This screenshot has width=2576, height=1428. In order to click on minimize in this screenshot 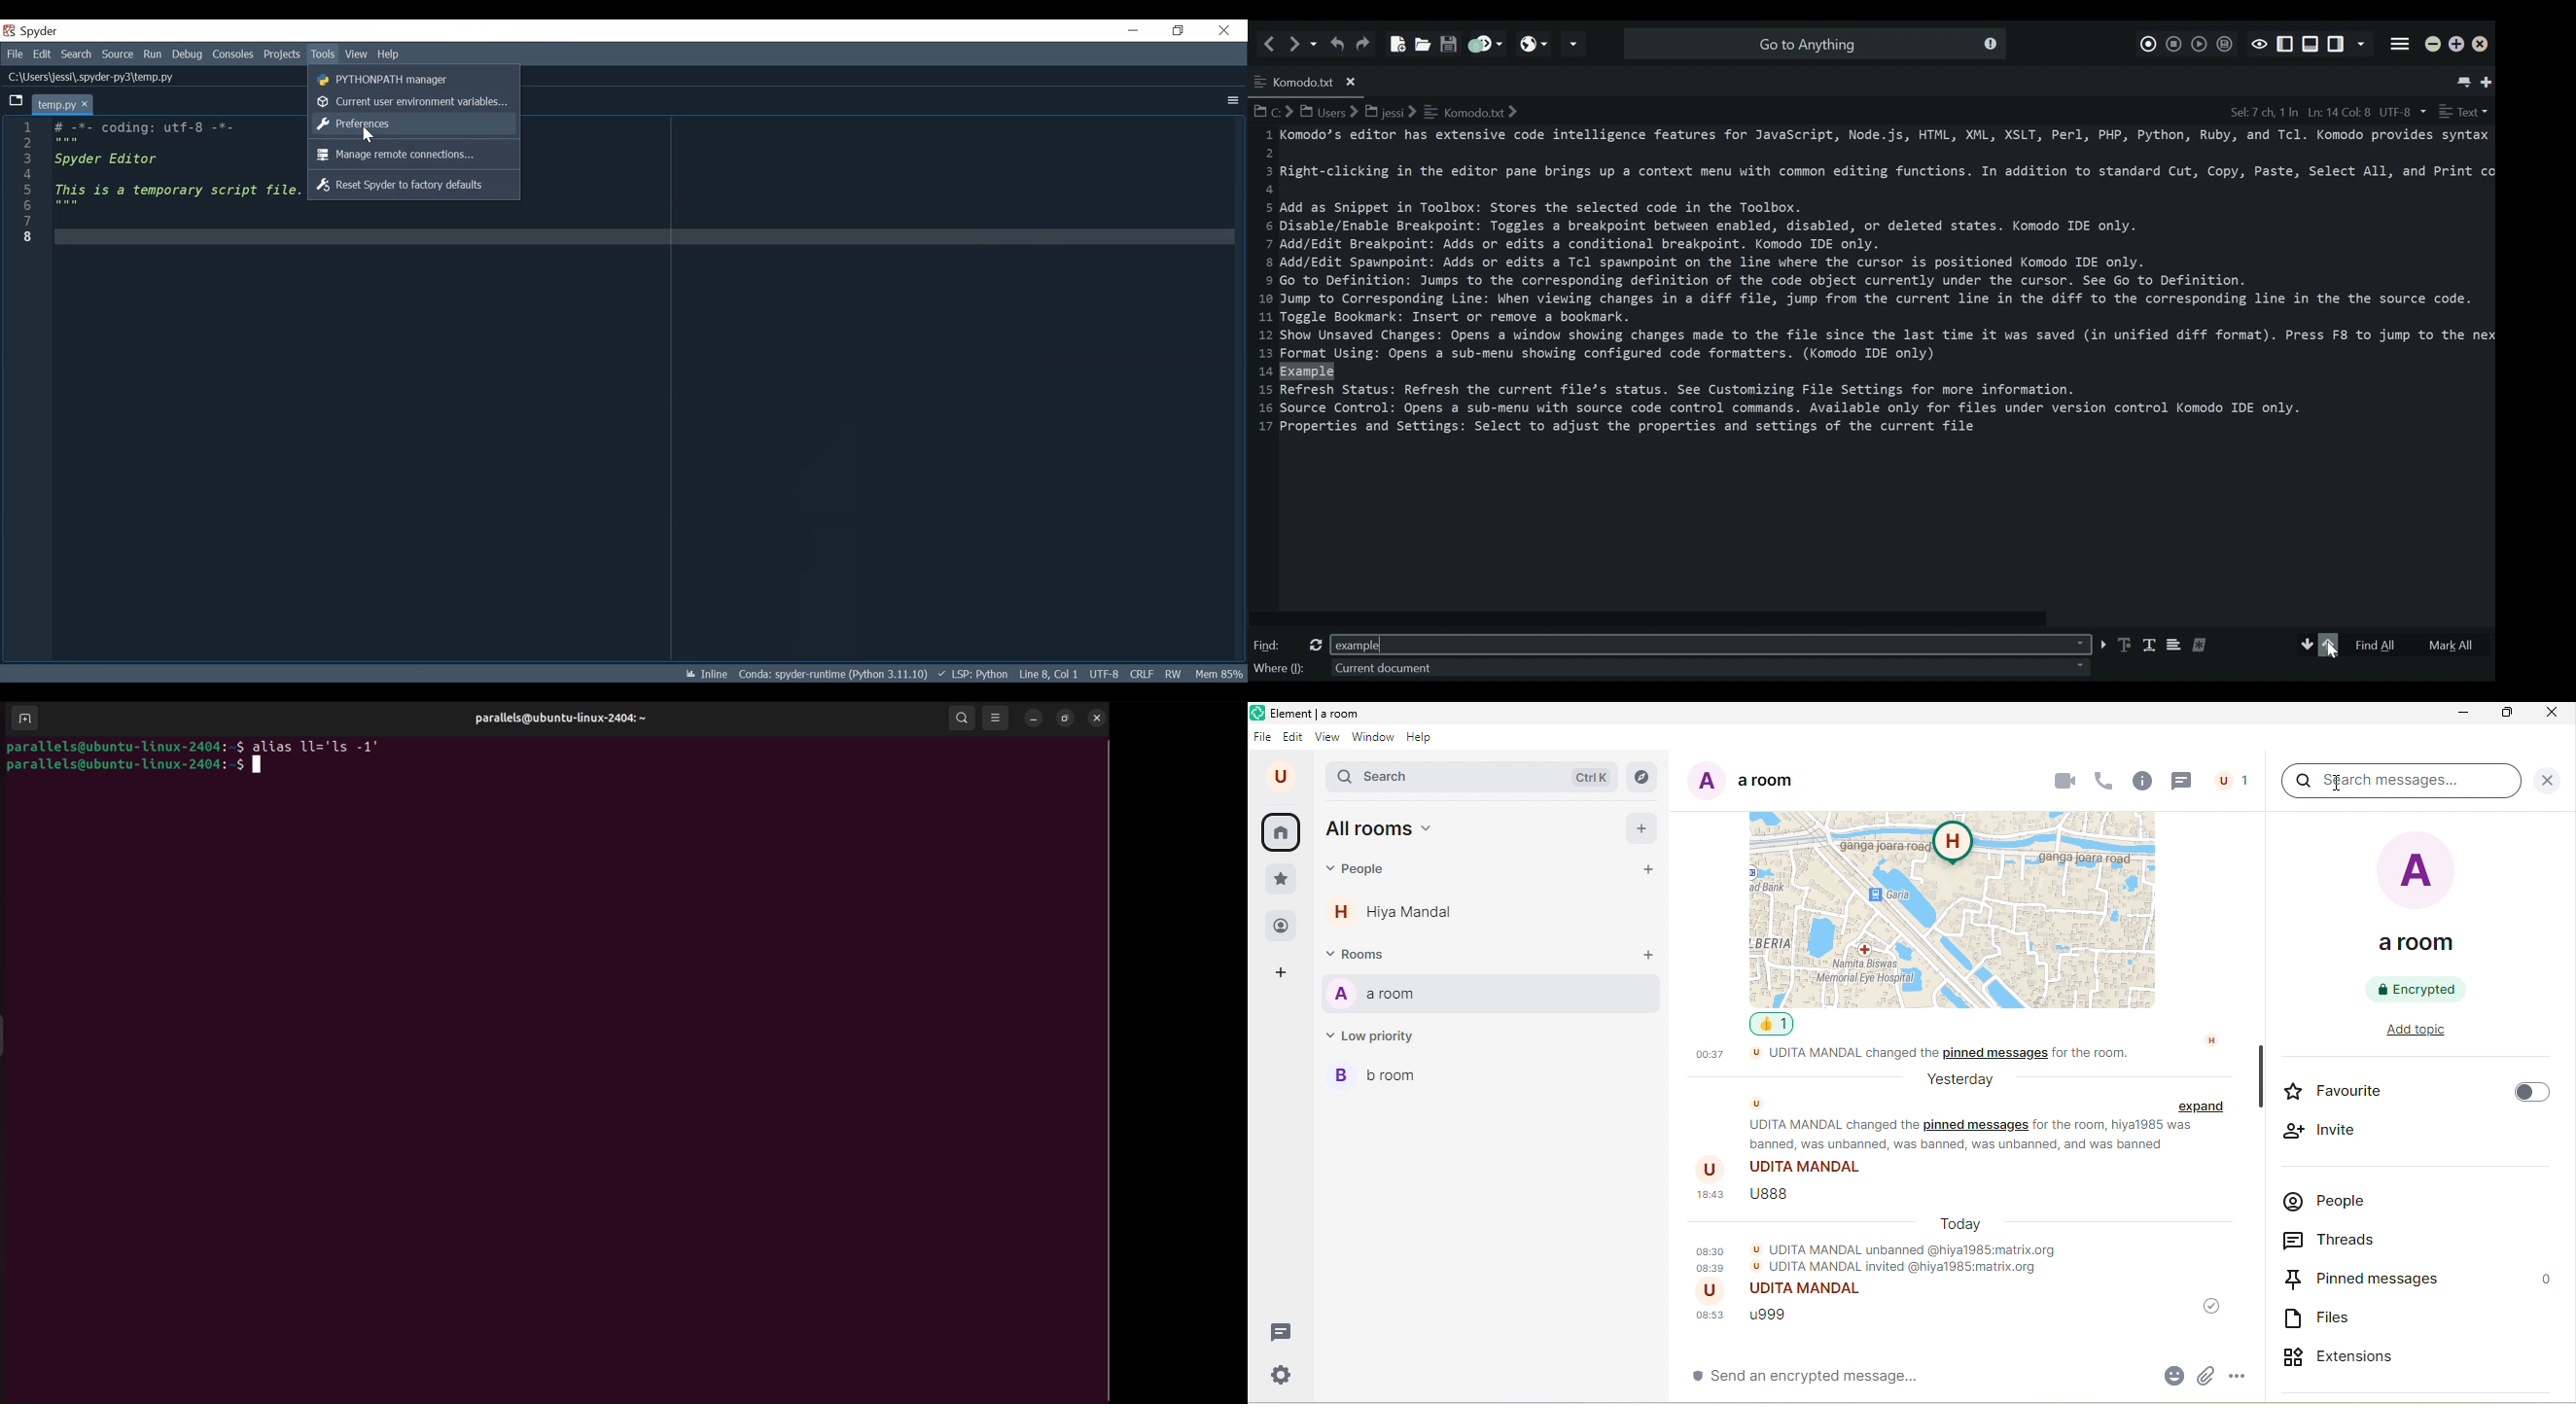, I will do `click(2434, 46)`.